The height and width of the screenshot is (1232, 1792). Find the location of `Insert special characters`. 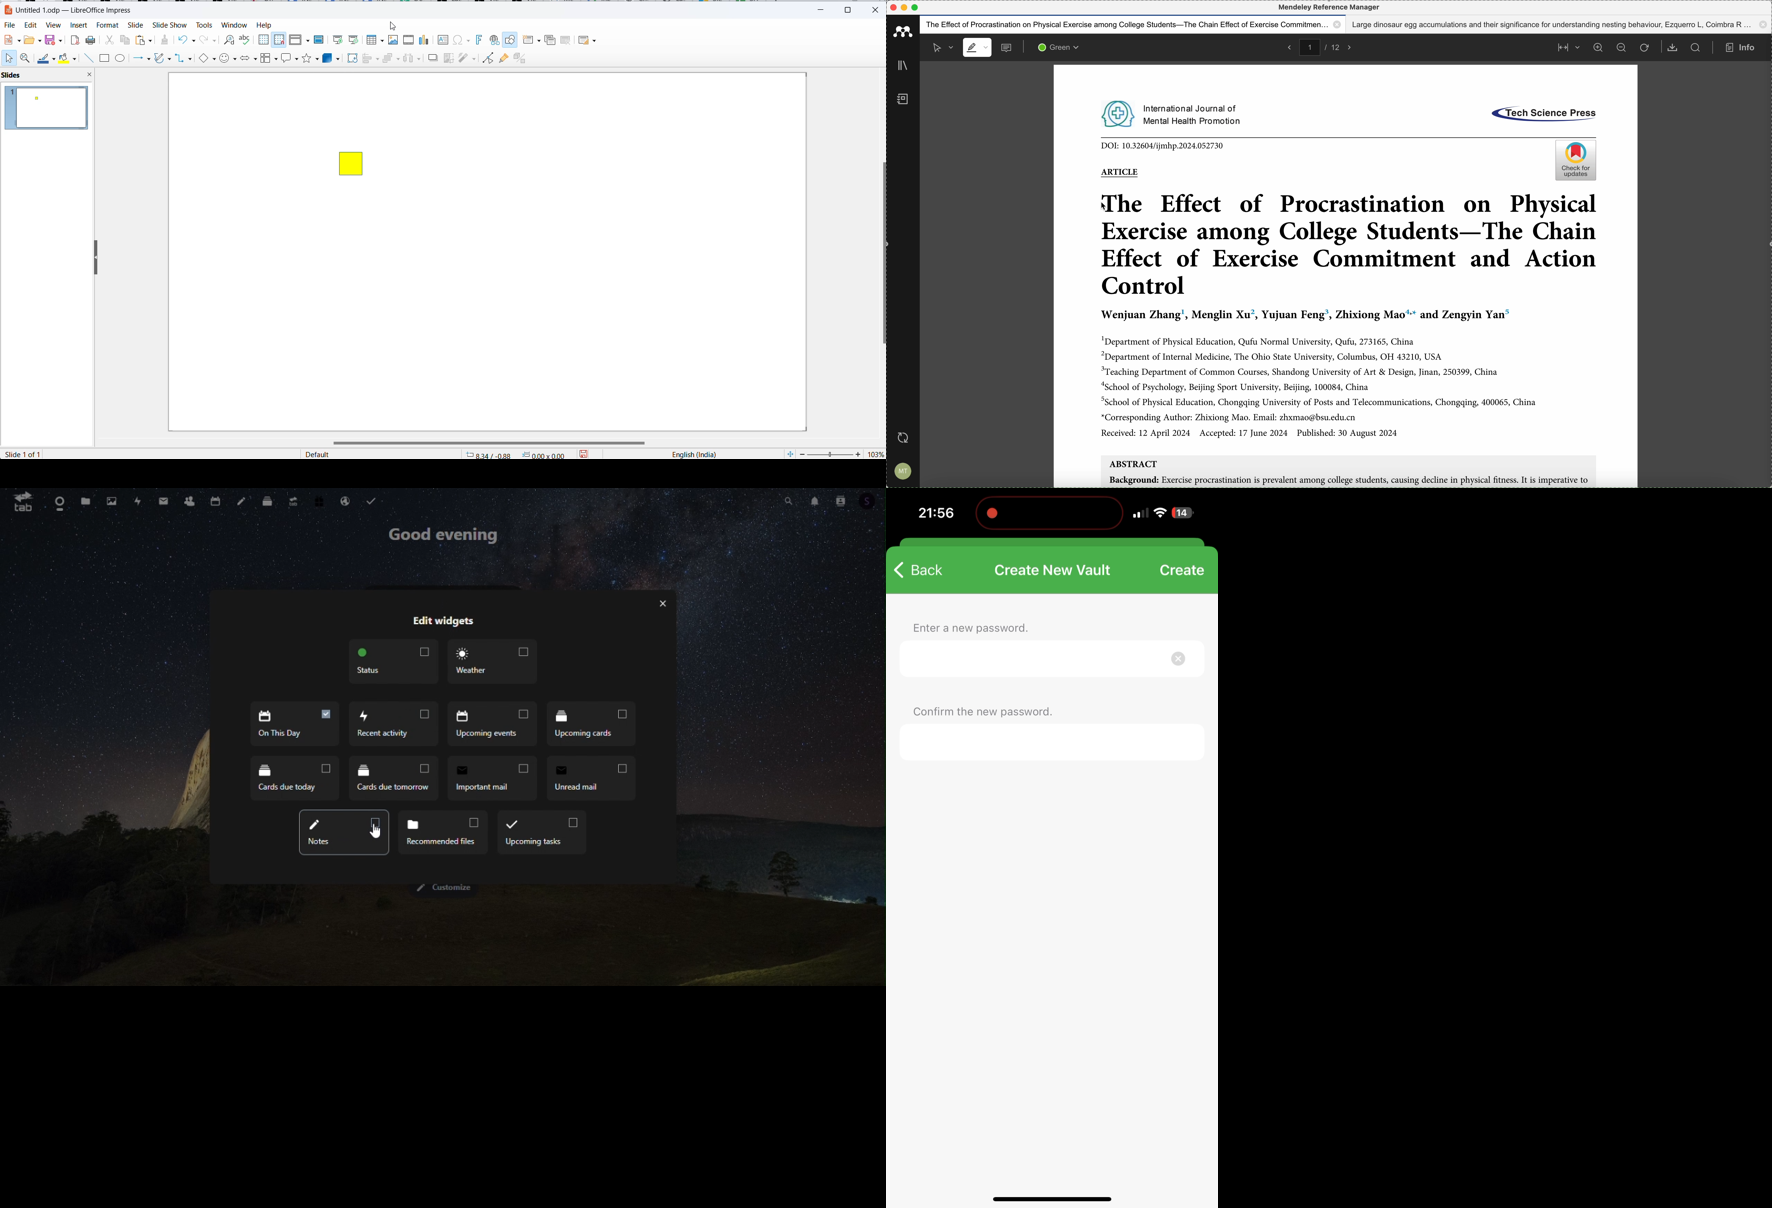

Insert special characters is located at coordinates (463, 40).